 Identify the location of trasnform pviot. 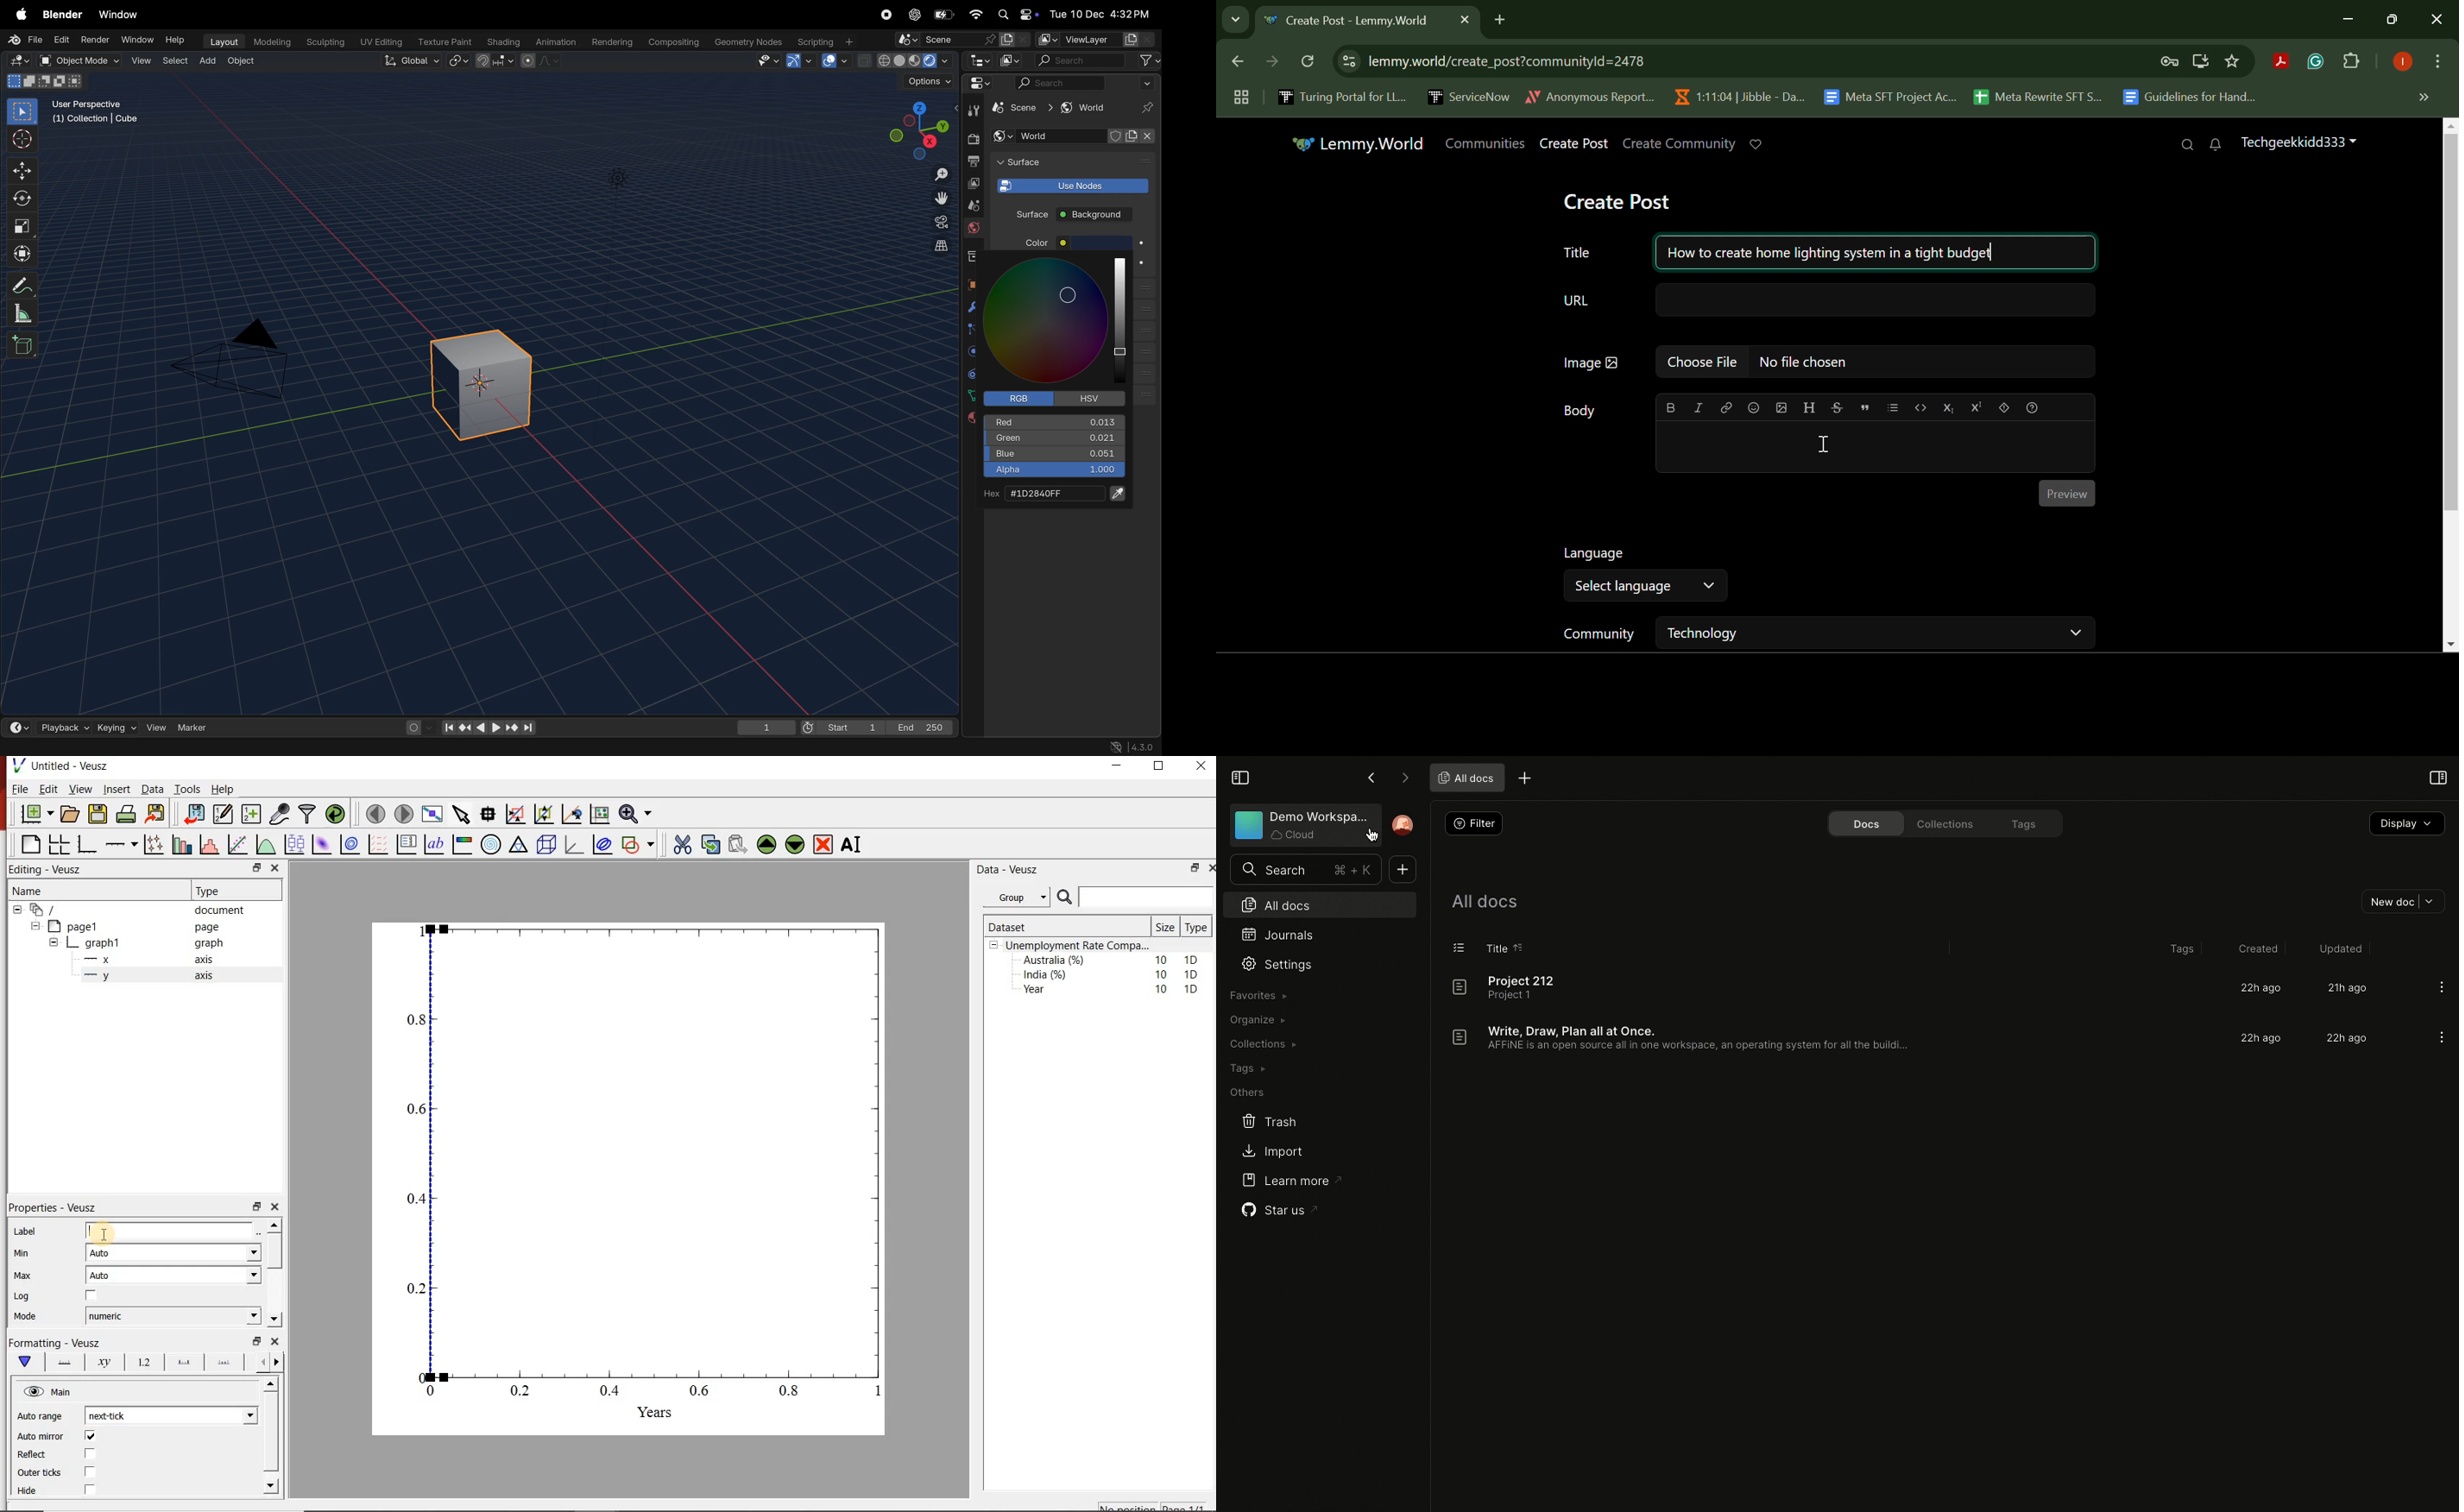
(460, 60).